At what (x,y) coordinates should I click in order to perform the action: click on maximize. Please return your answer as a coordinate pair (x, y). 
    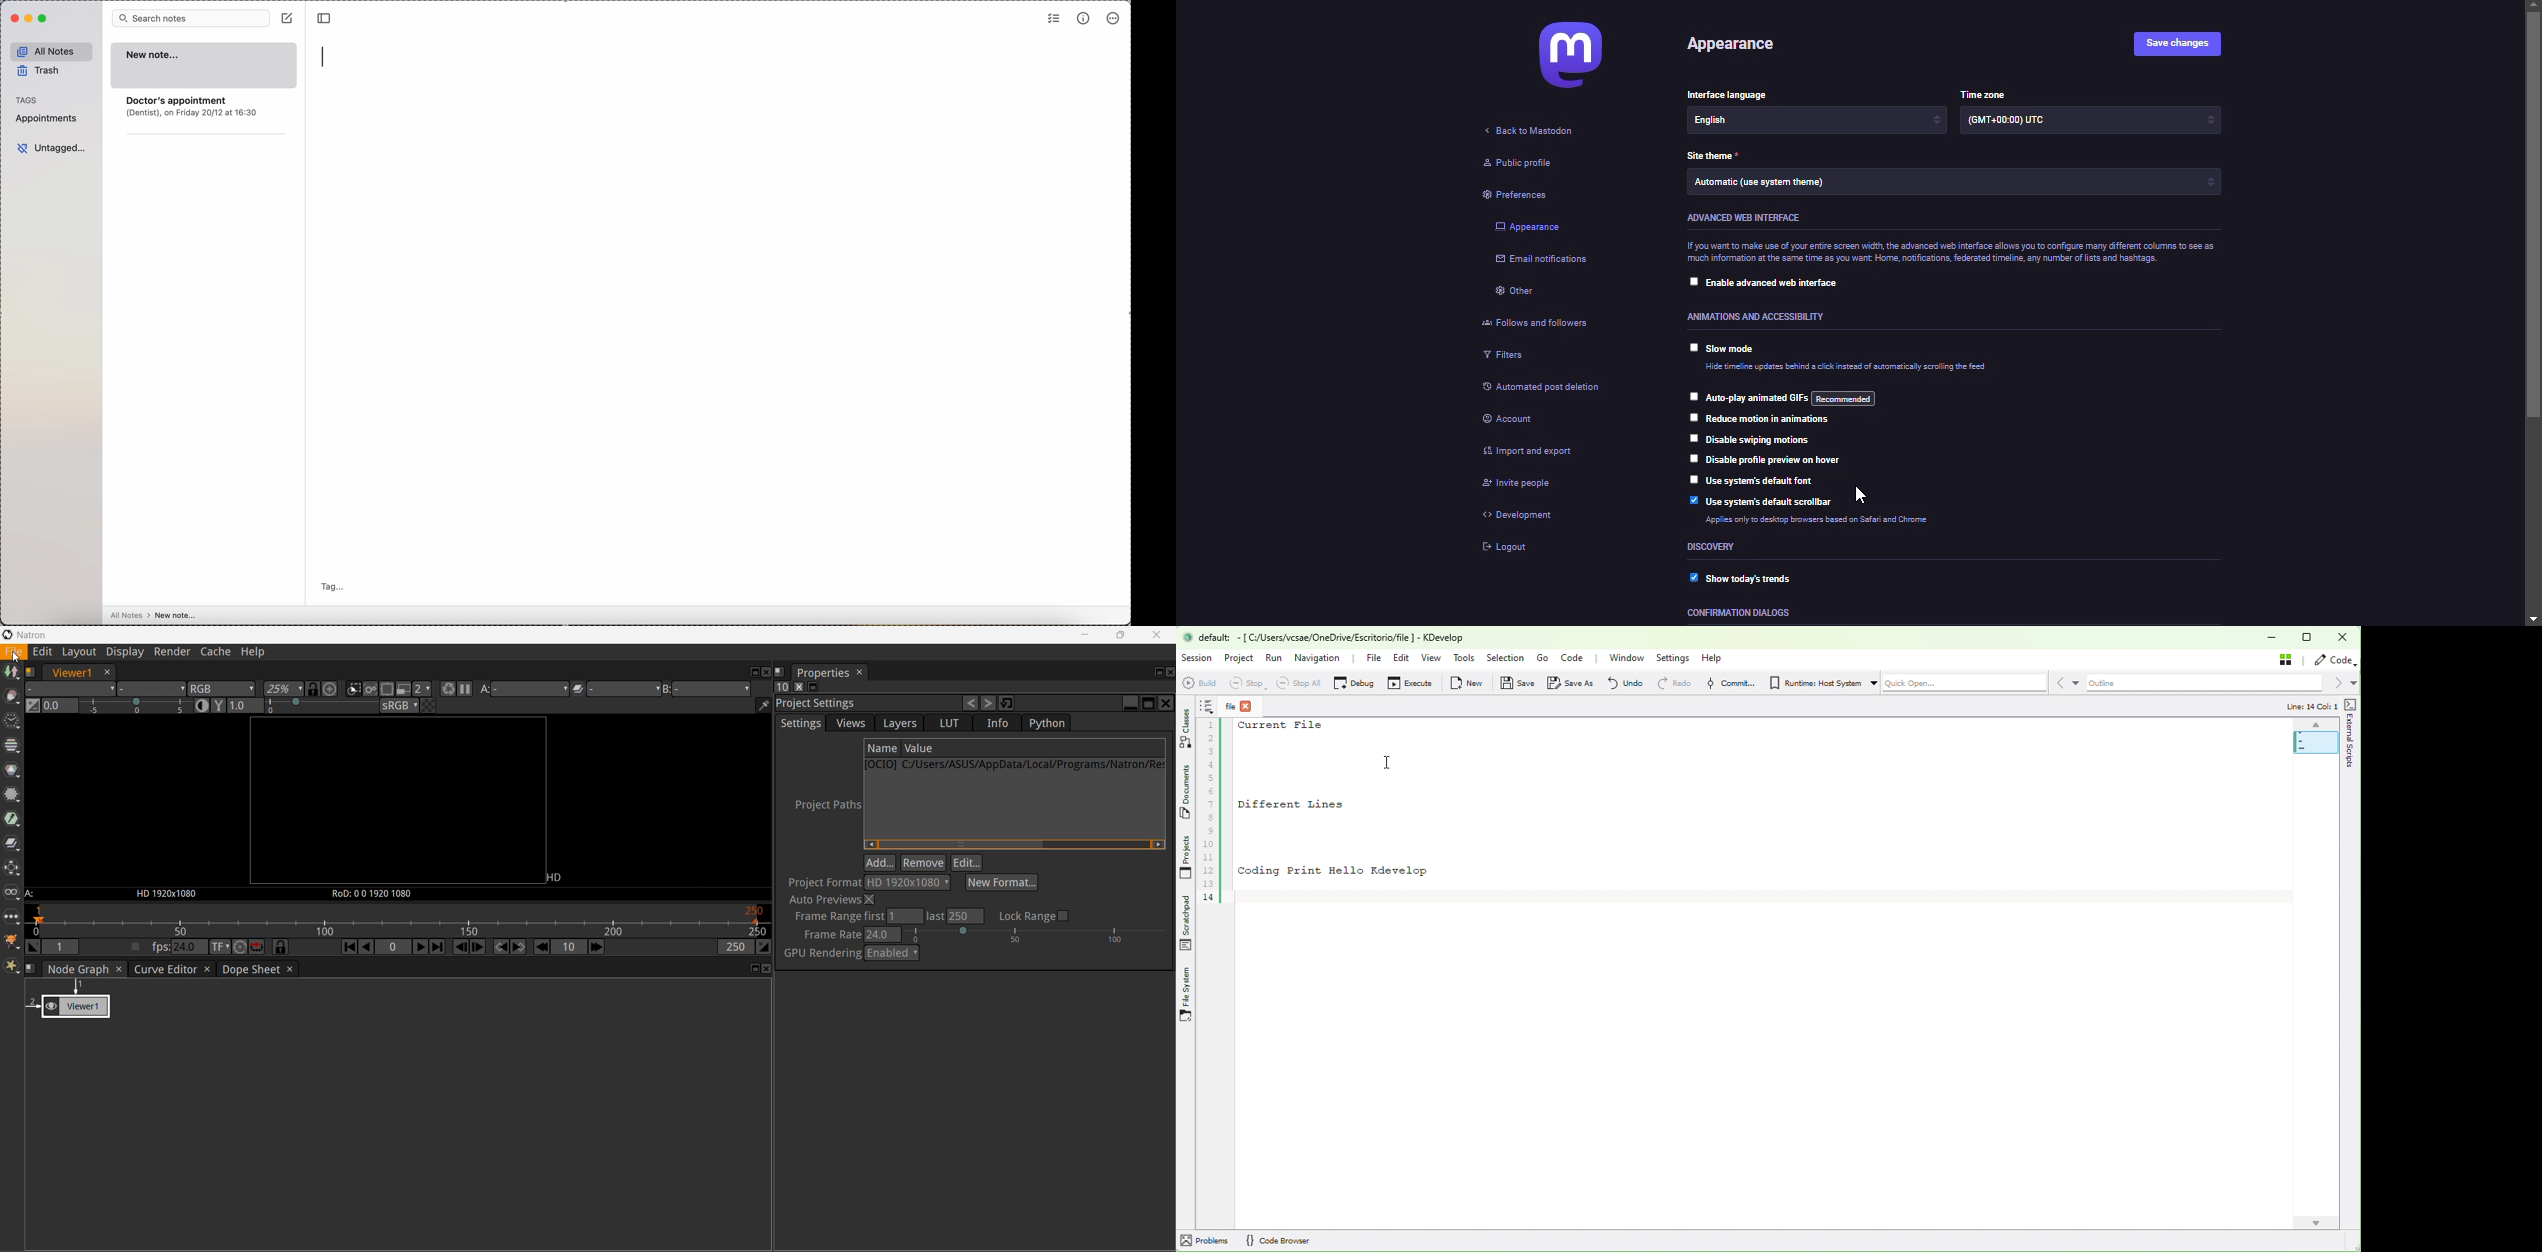
    Looking at the image, I should click on (45, 19).